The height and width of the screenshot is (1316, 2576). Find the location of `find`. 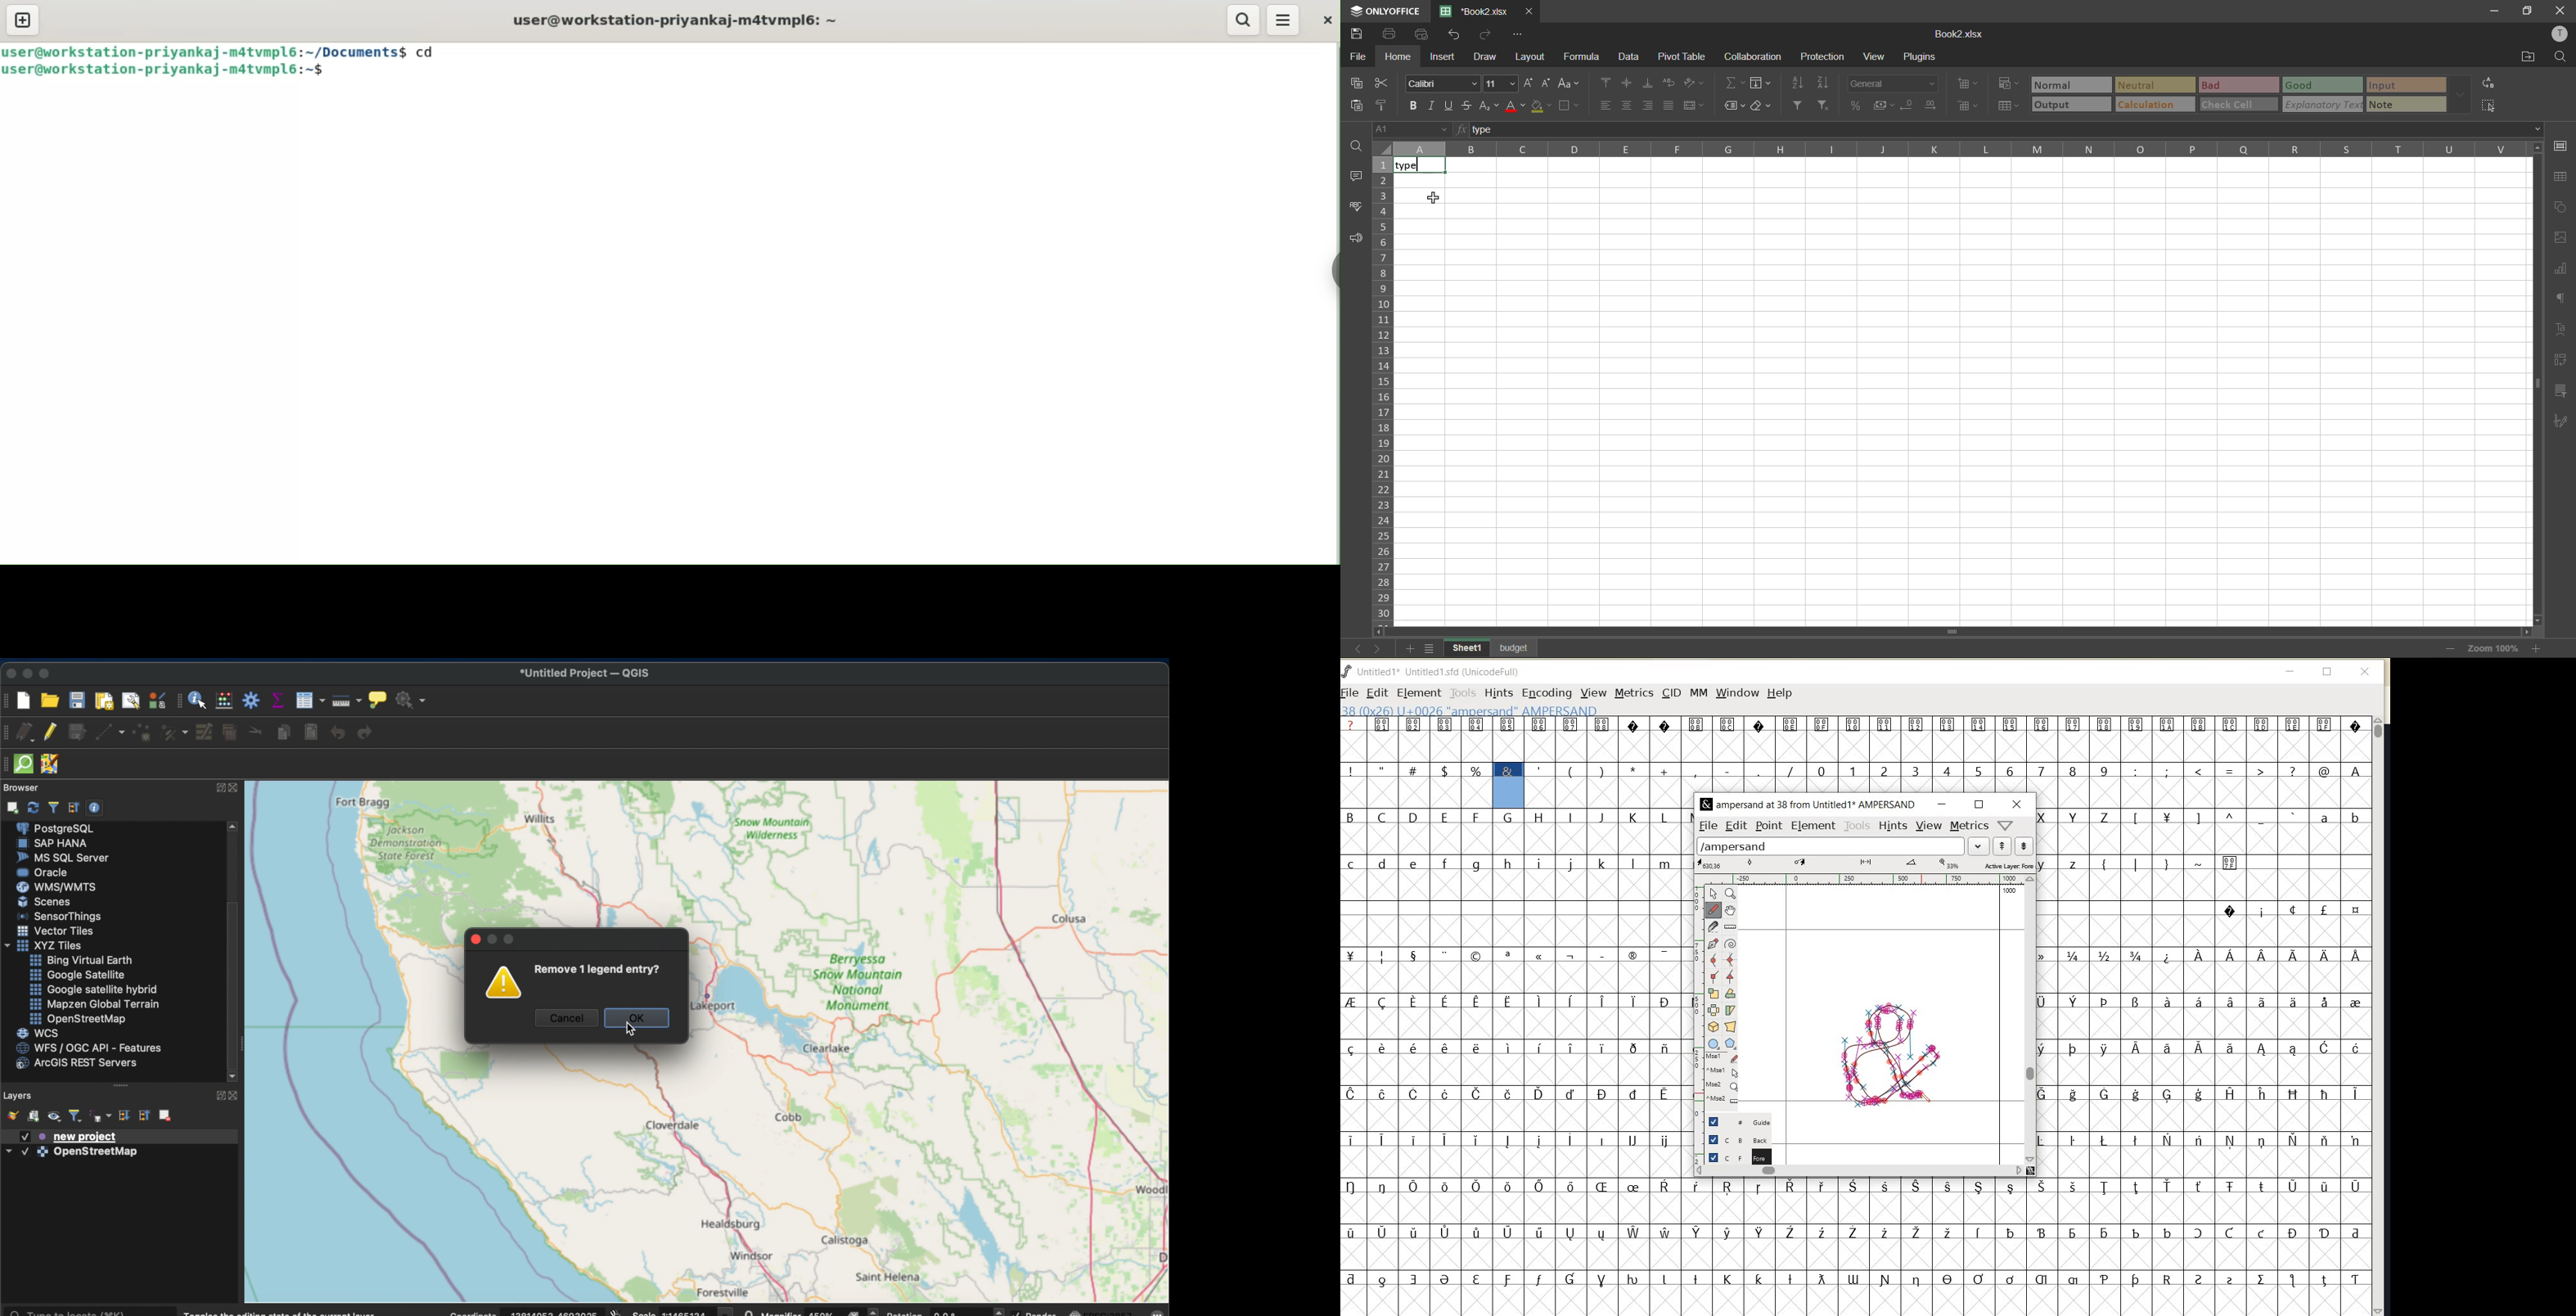

find is located at coordinates (1356, 146).